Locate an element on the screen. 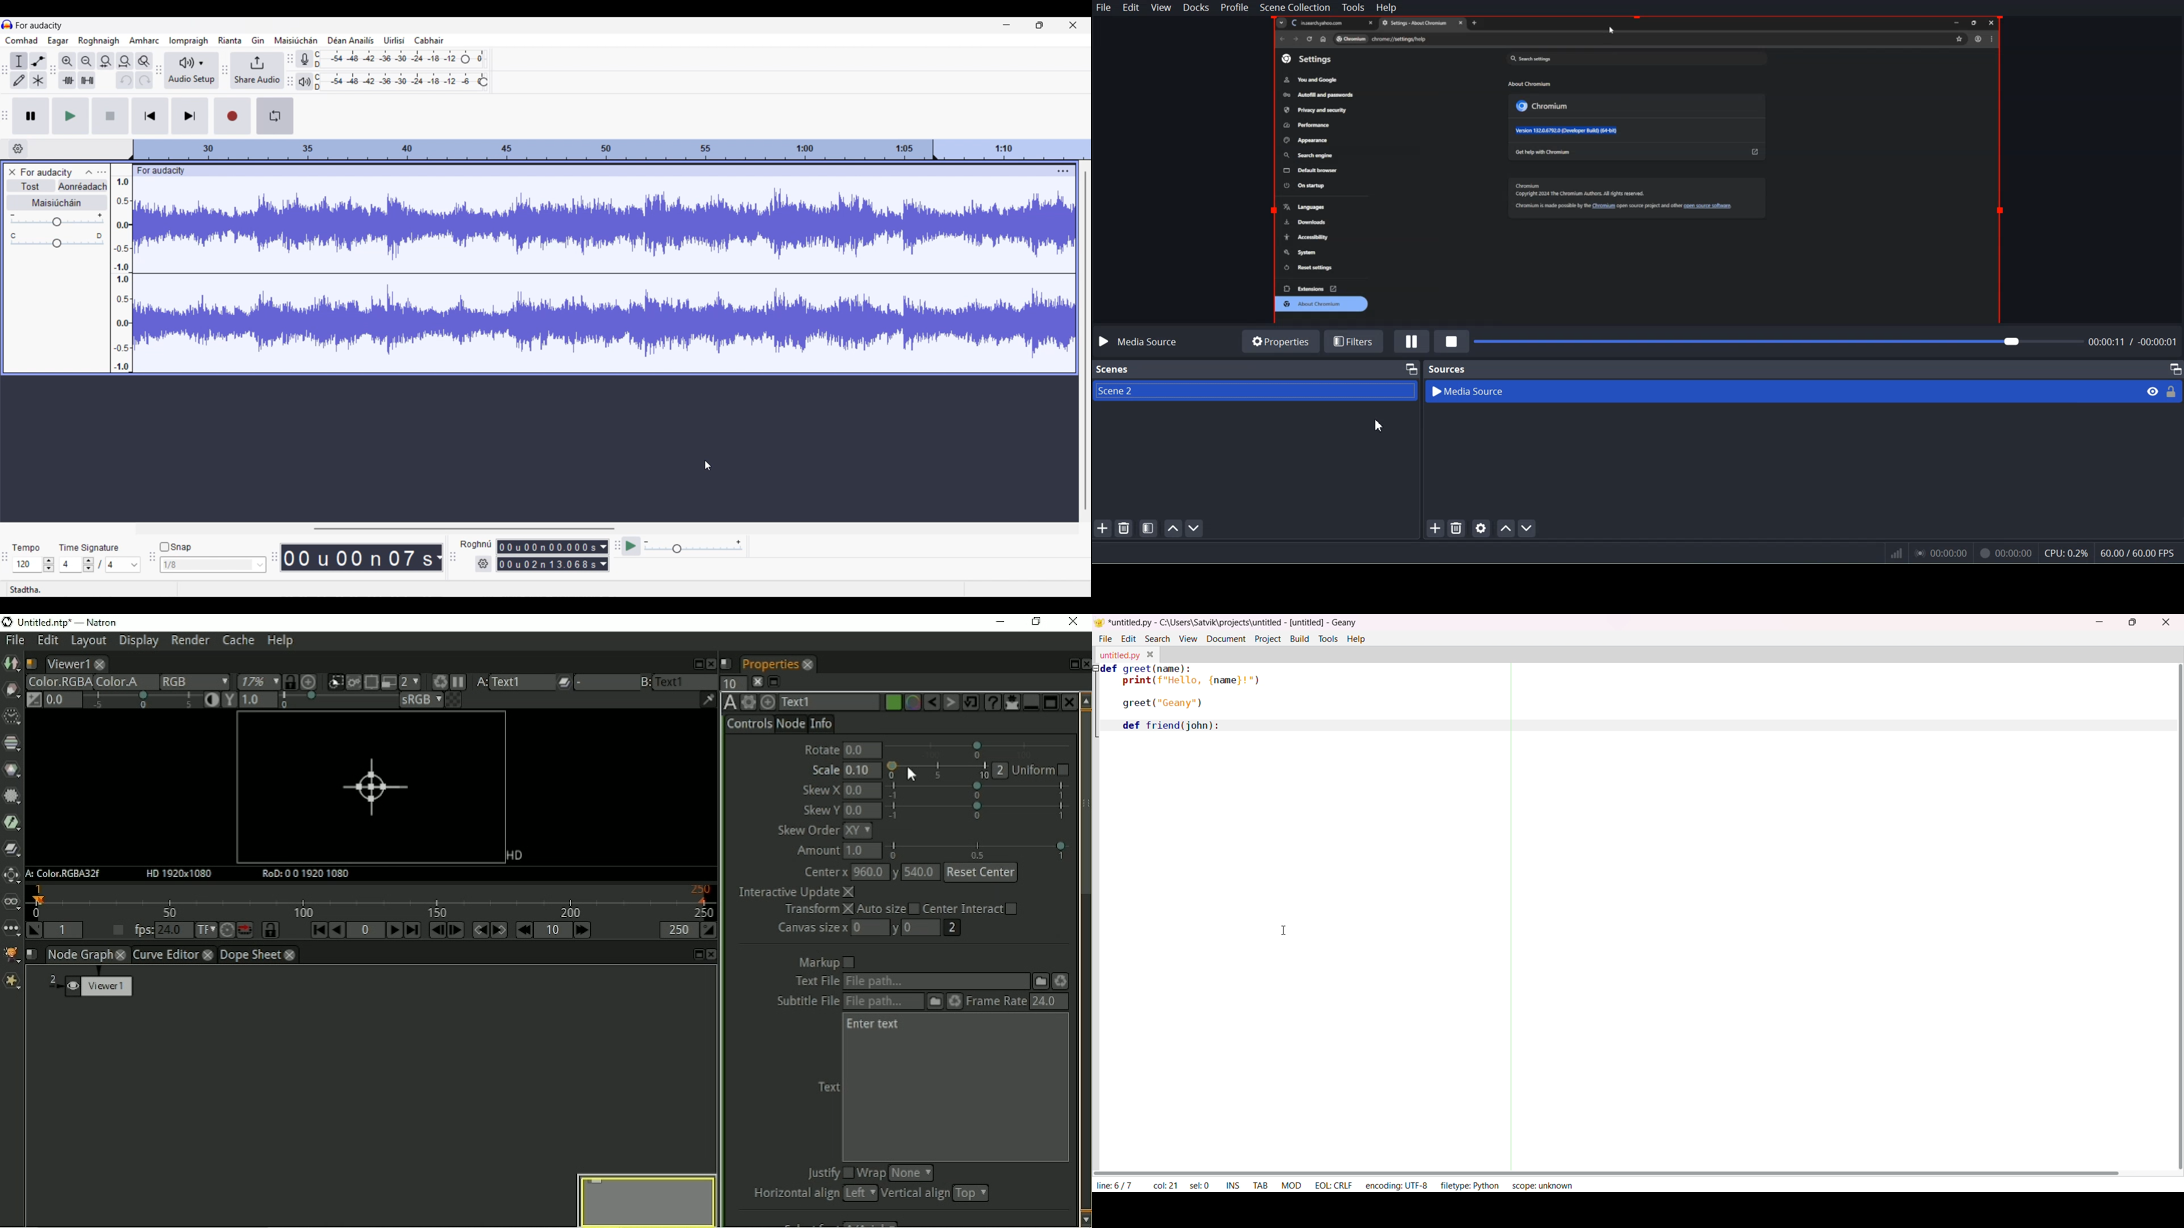 This screenshot has width=2184, height=1232. Cursor is located at coordinates (1379, 425).